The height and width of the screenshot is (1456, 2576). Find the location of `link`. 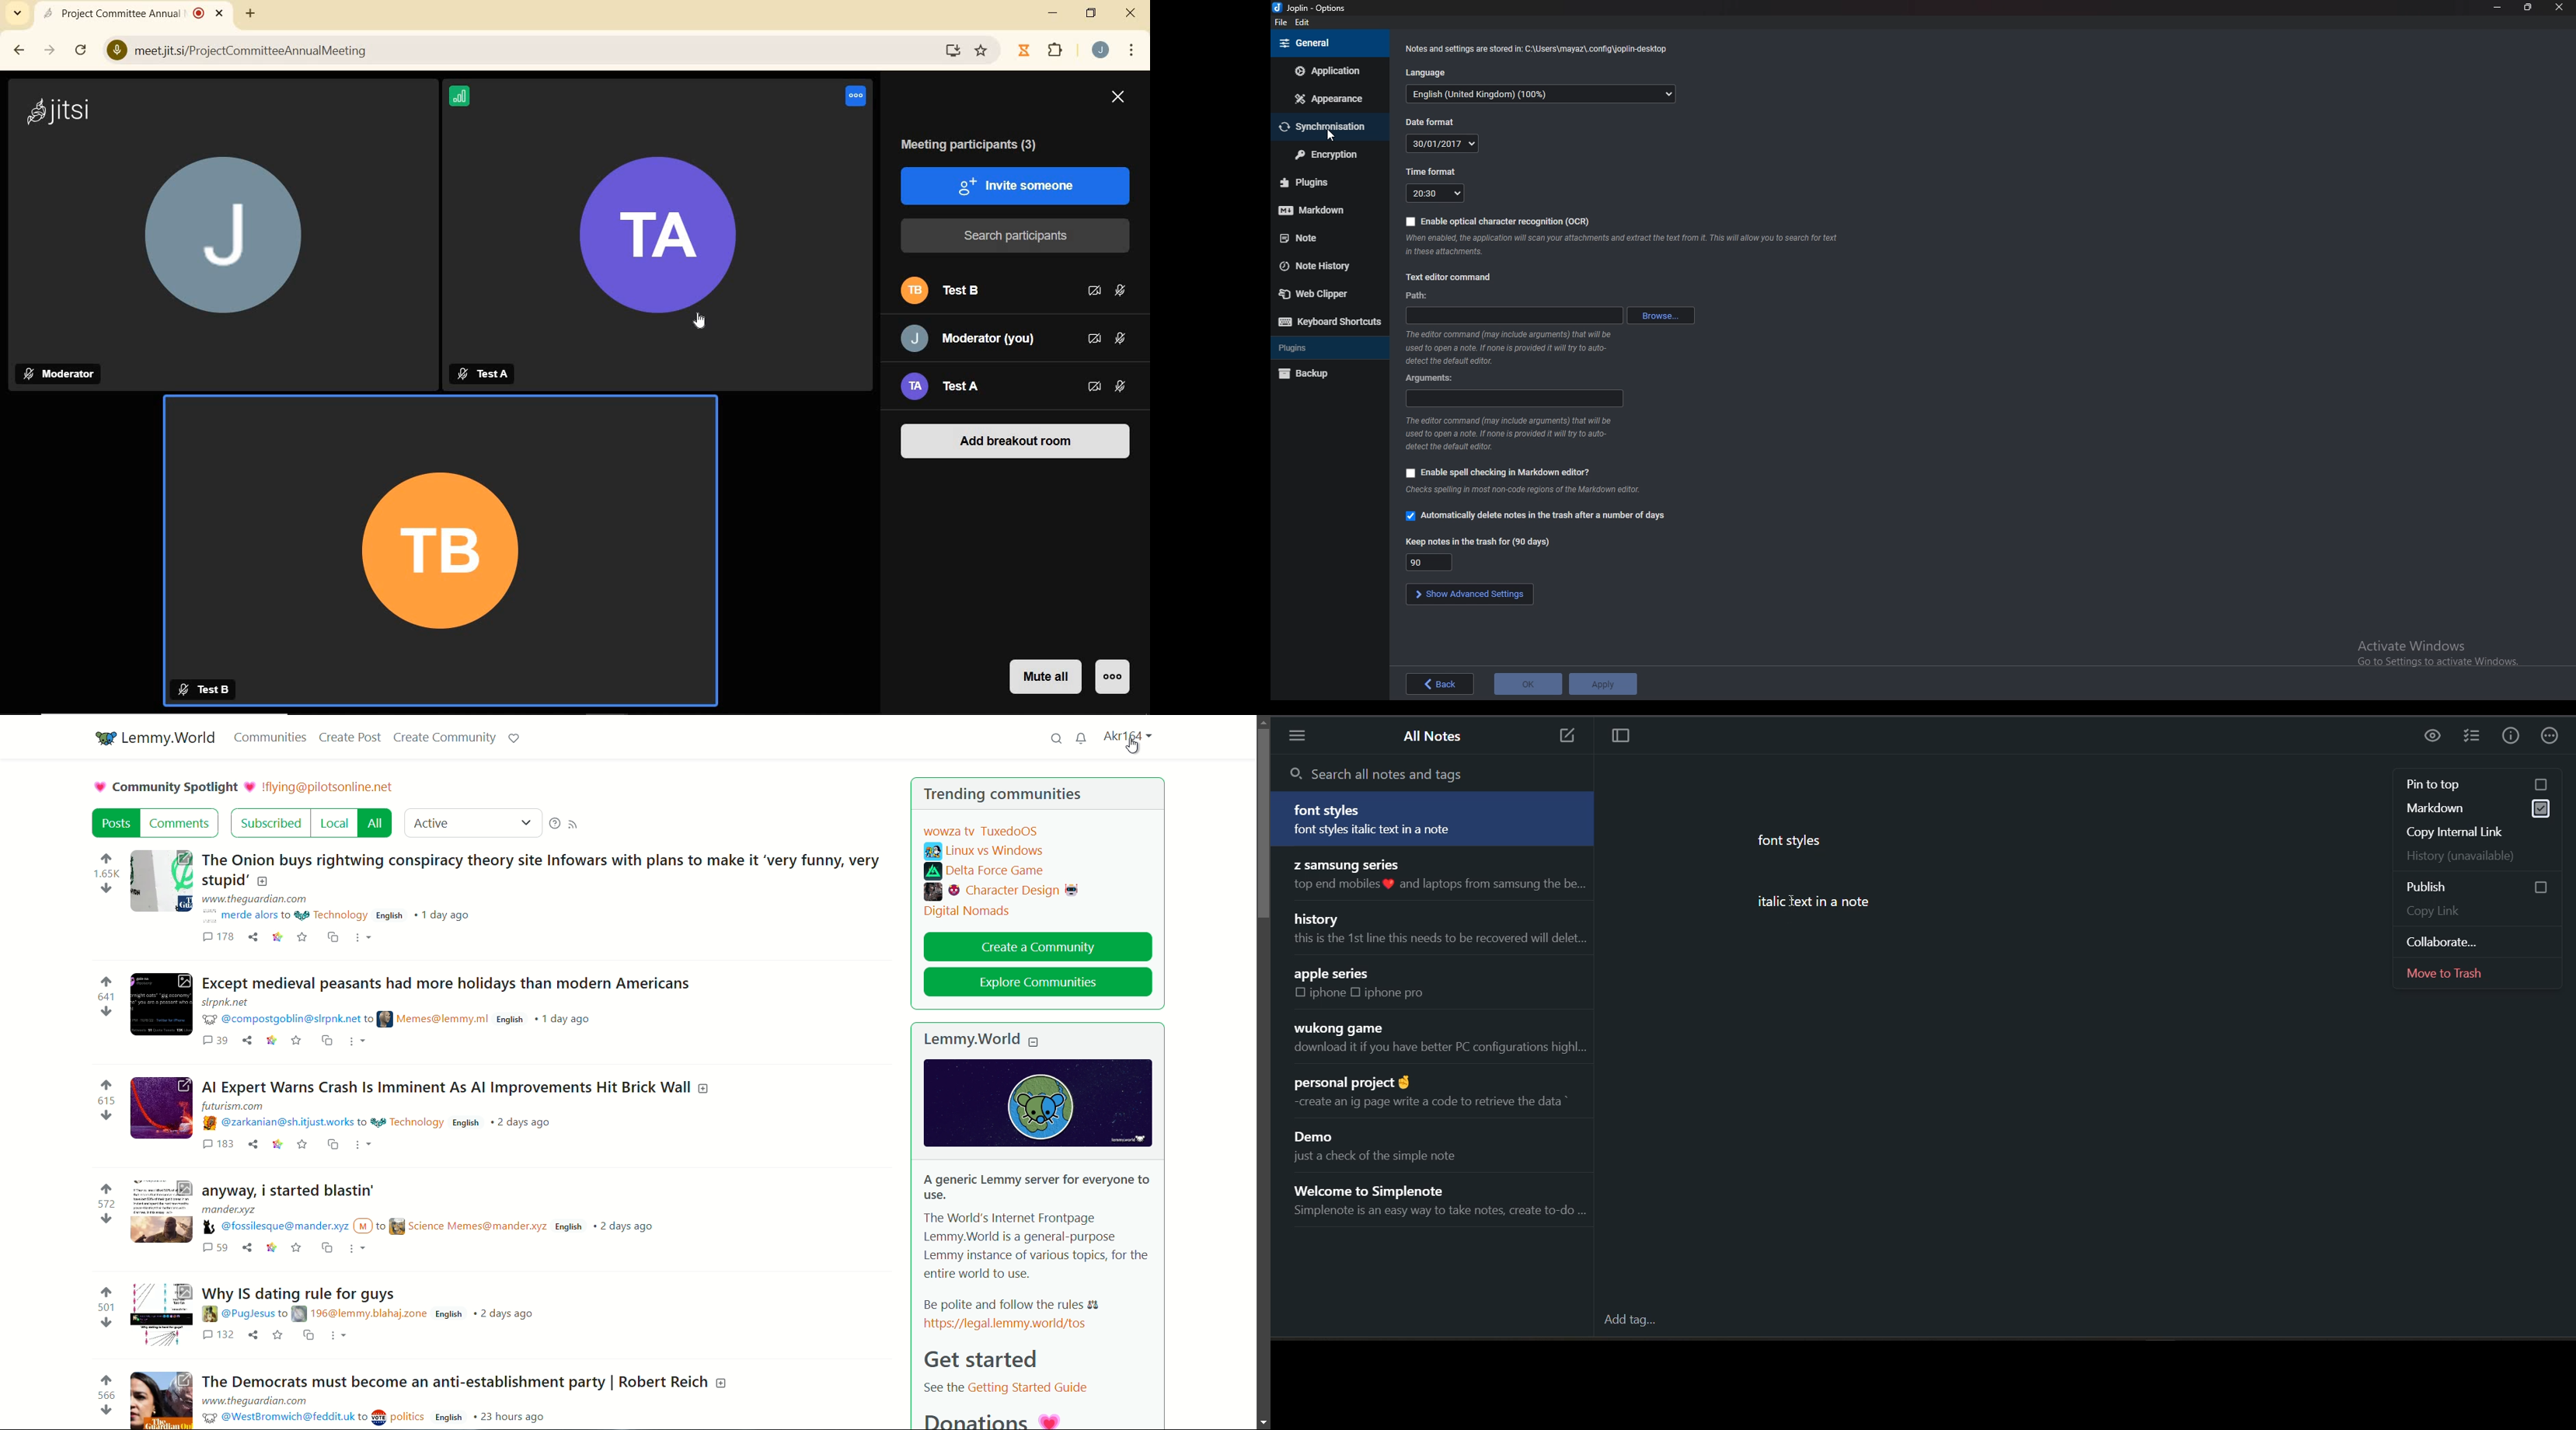

link is located at coordinates (278, 1144).